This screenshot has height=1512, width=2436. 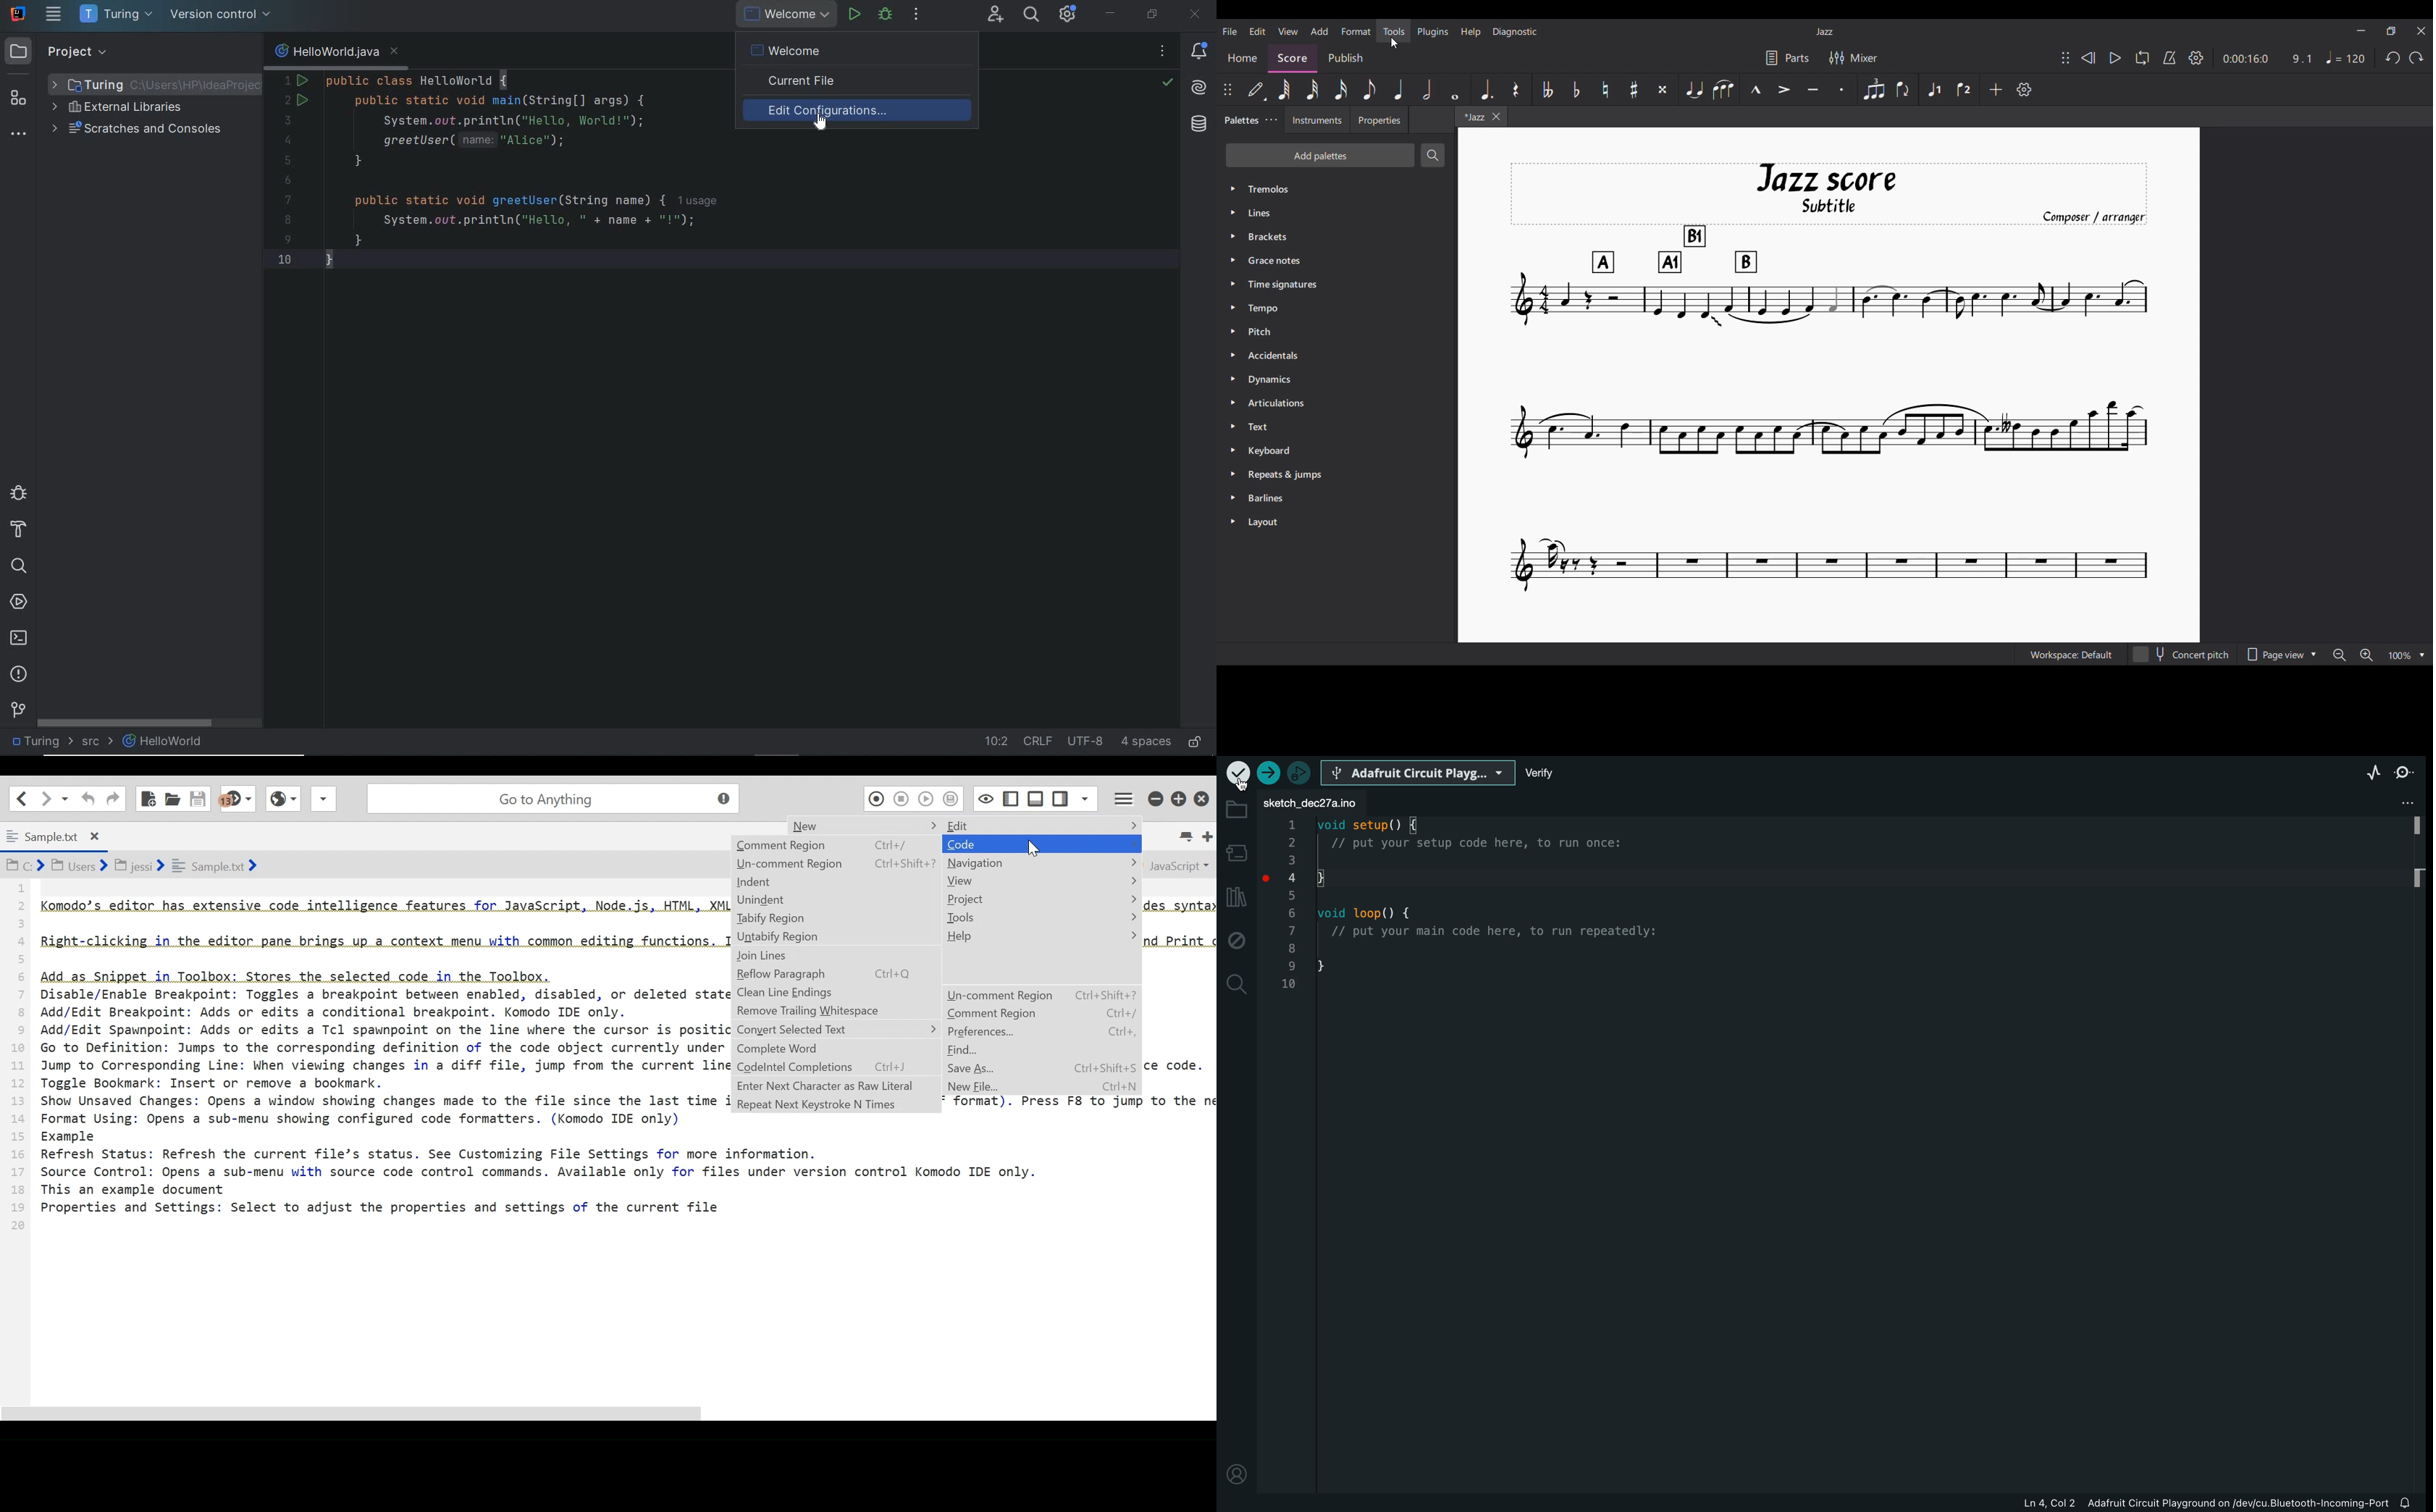 I want to click on Show/Hide Right Side Panel, so click(x=1010, y=797).